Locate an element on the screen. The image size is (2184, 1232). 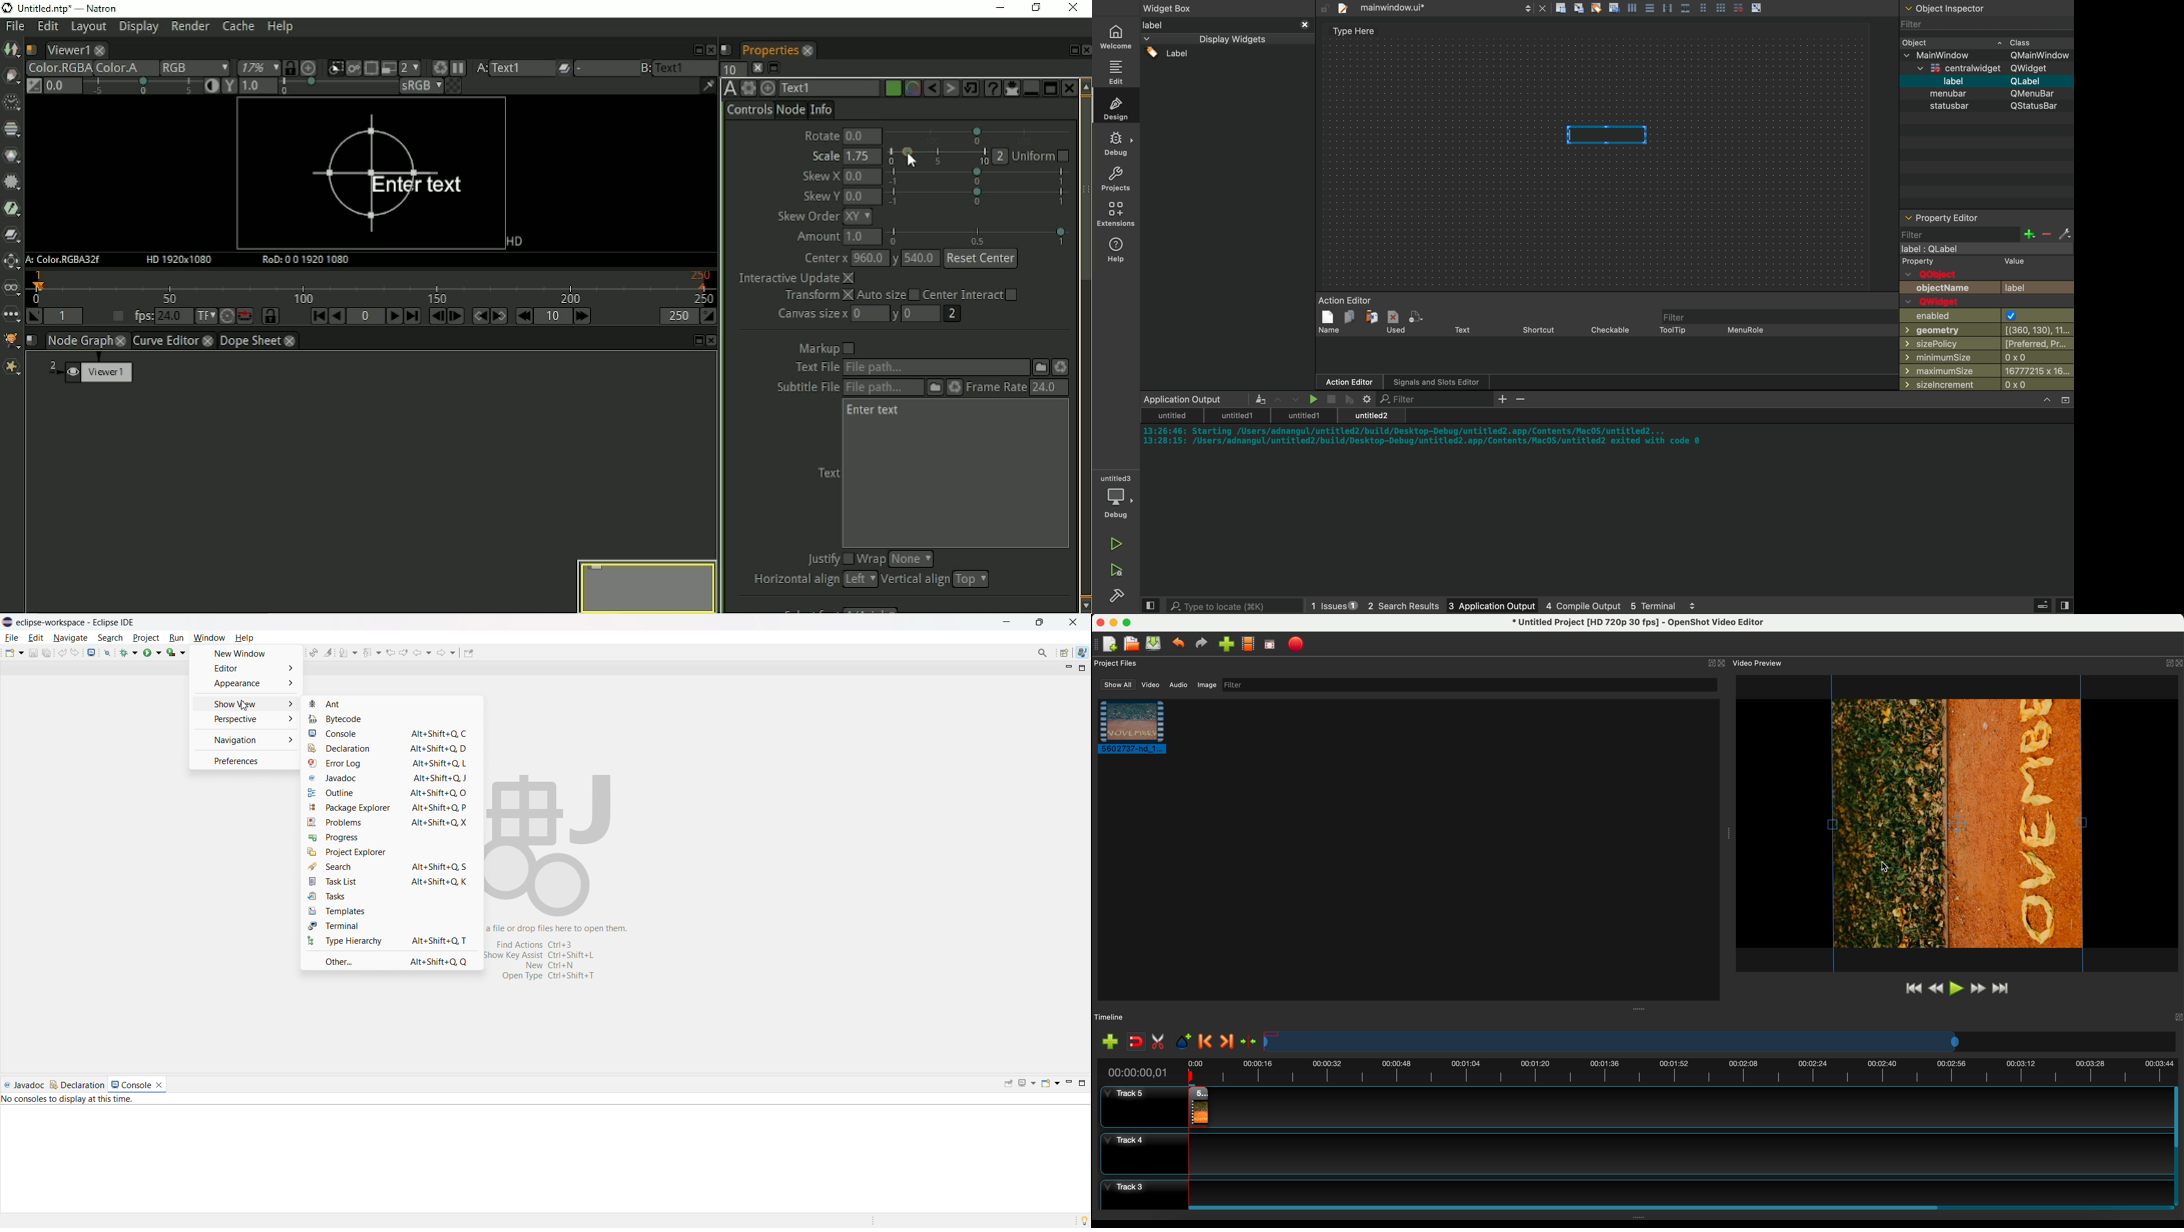
video preview is located at coordinates (1758, 663).